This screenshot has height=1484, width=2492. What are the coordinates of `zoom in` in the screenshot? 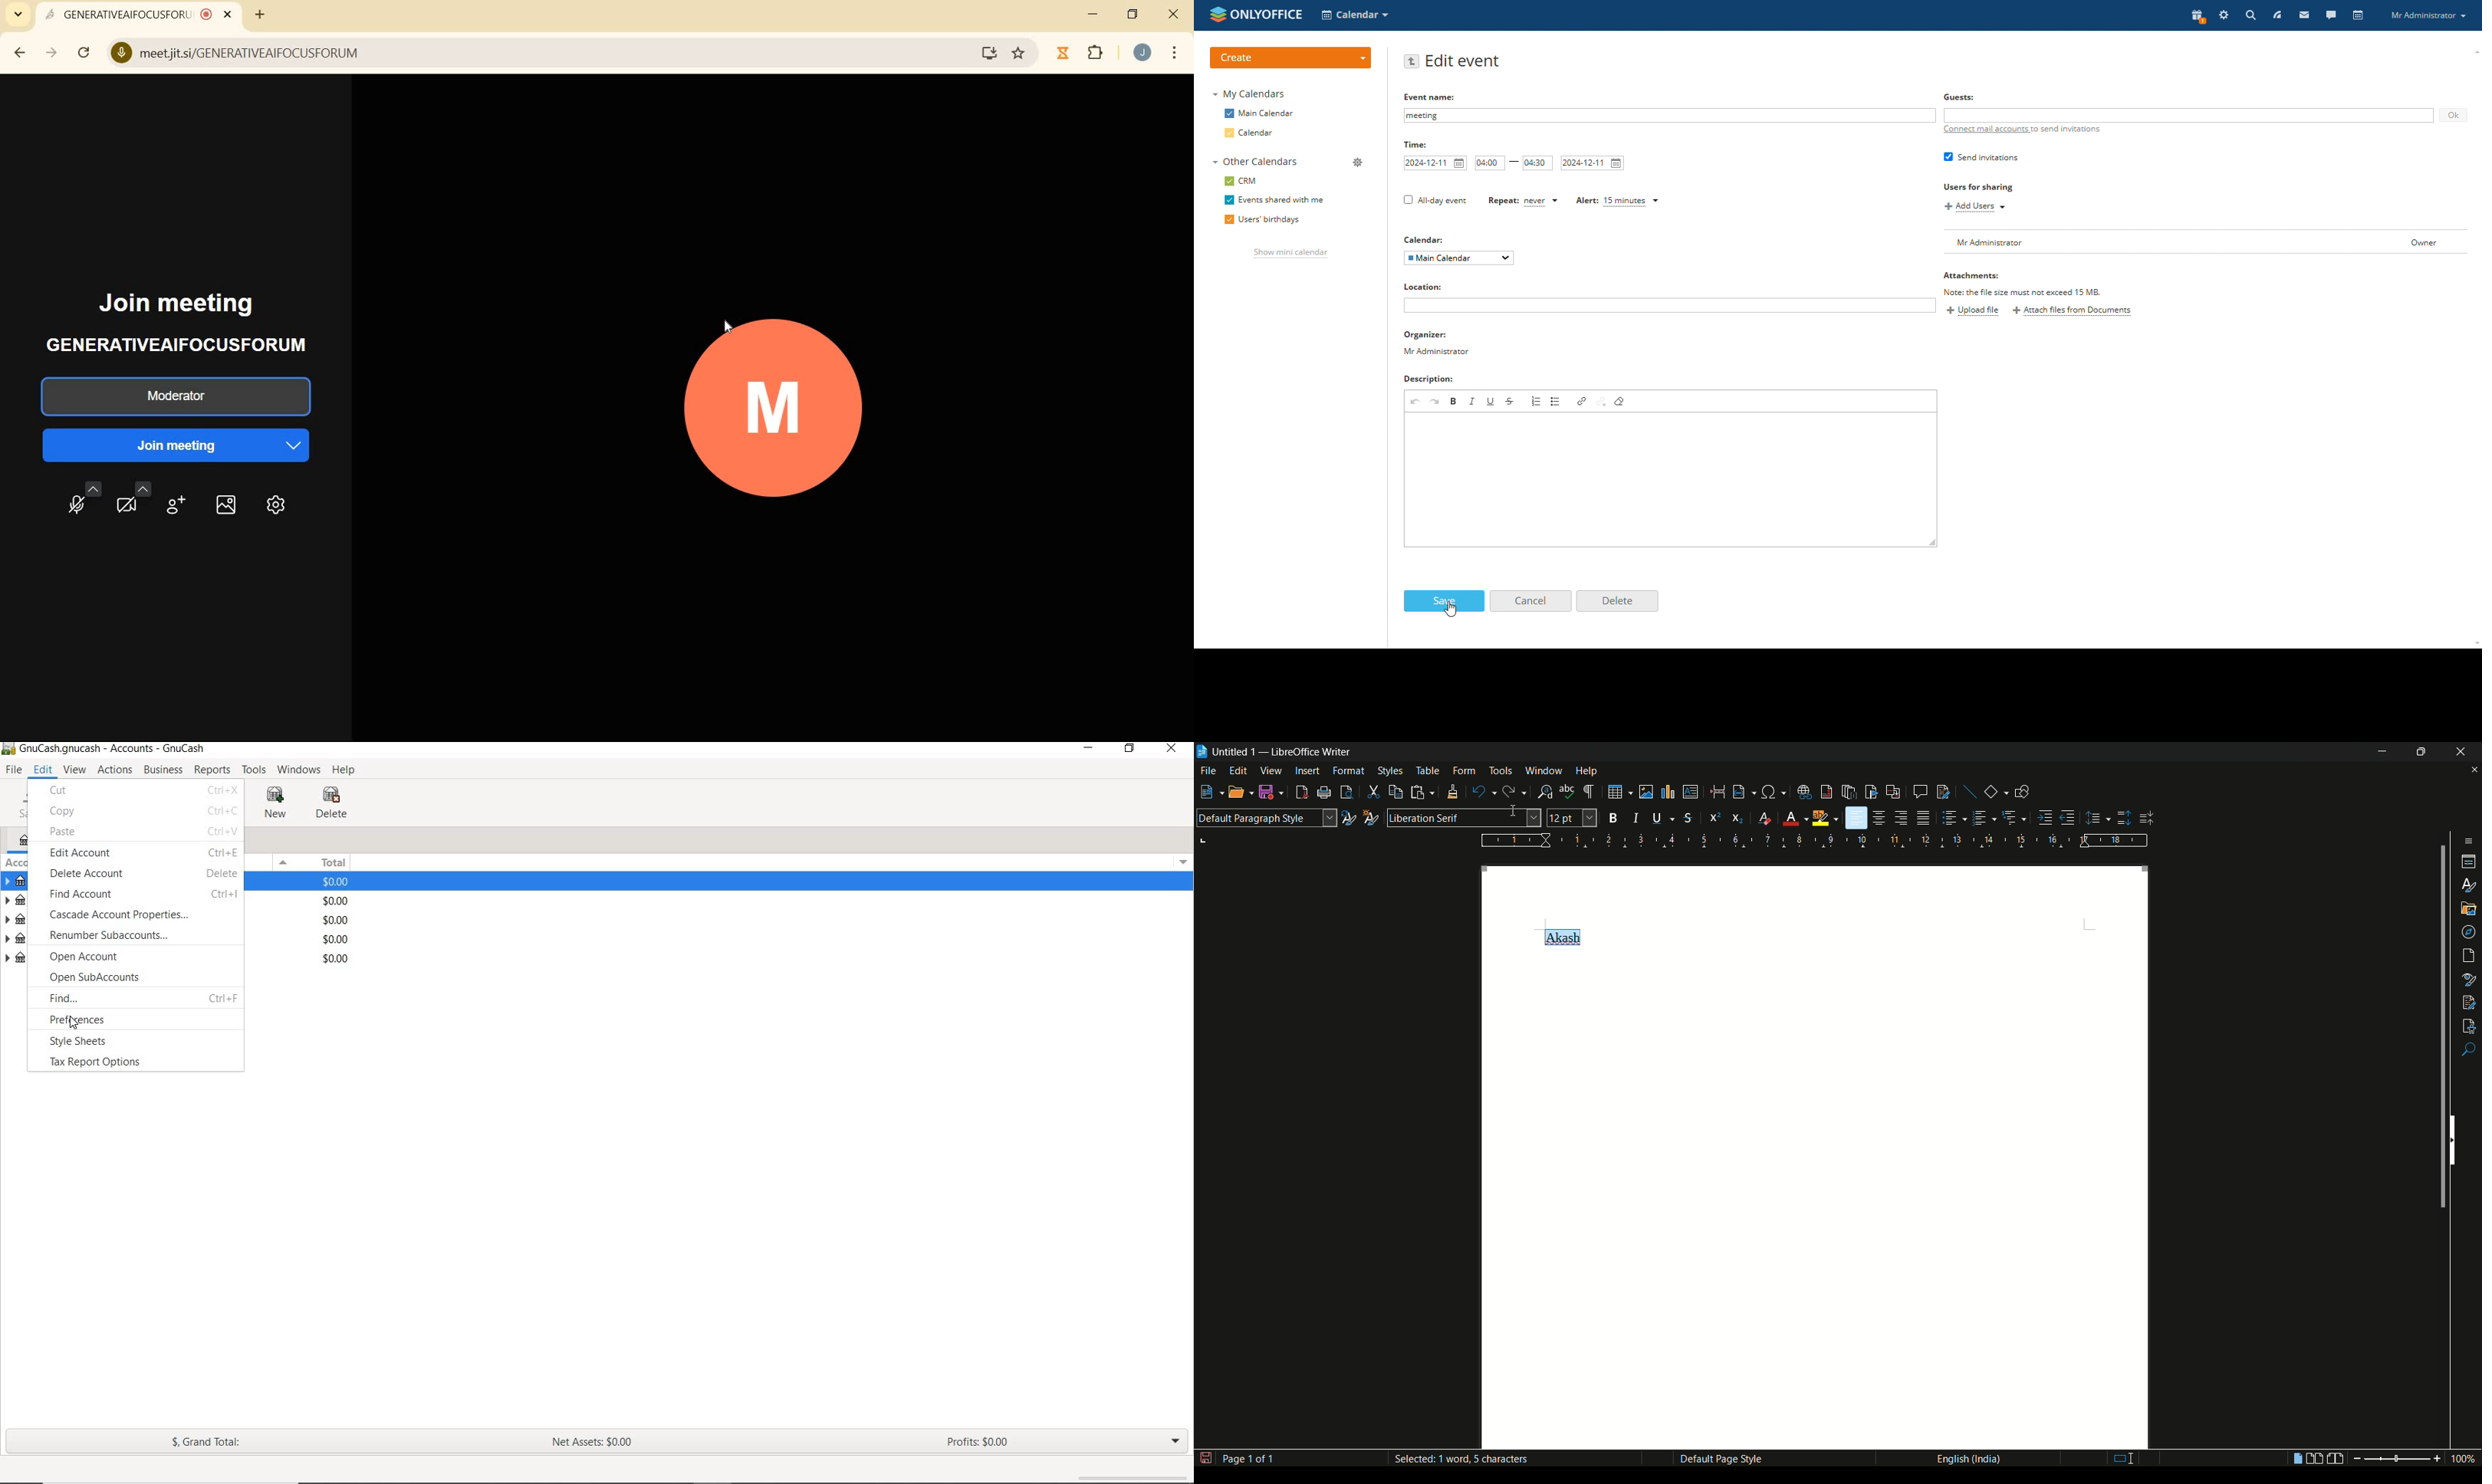 It's located at (2436, 1458).